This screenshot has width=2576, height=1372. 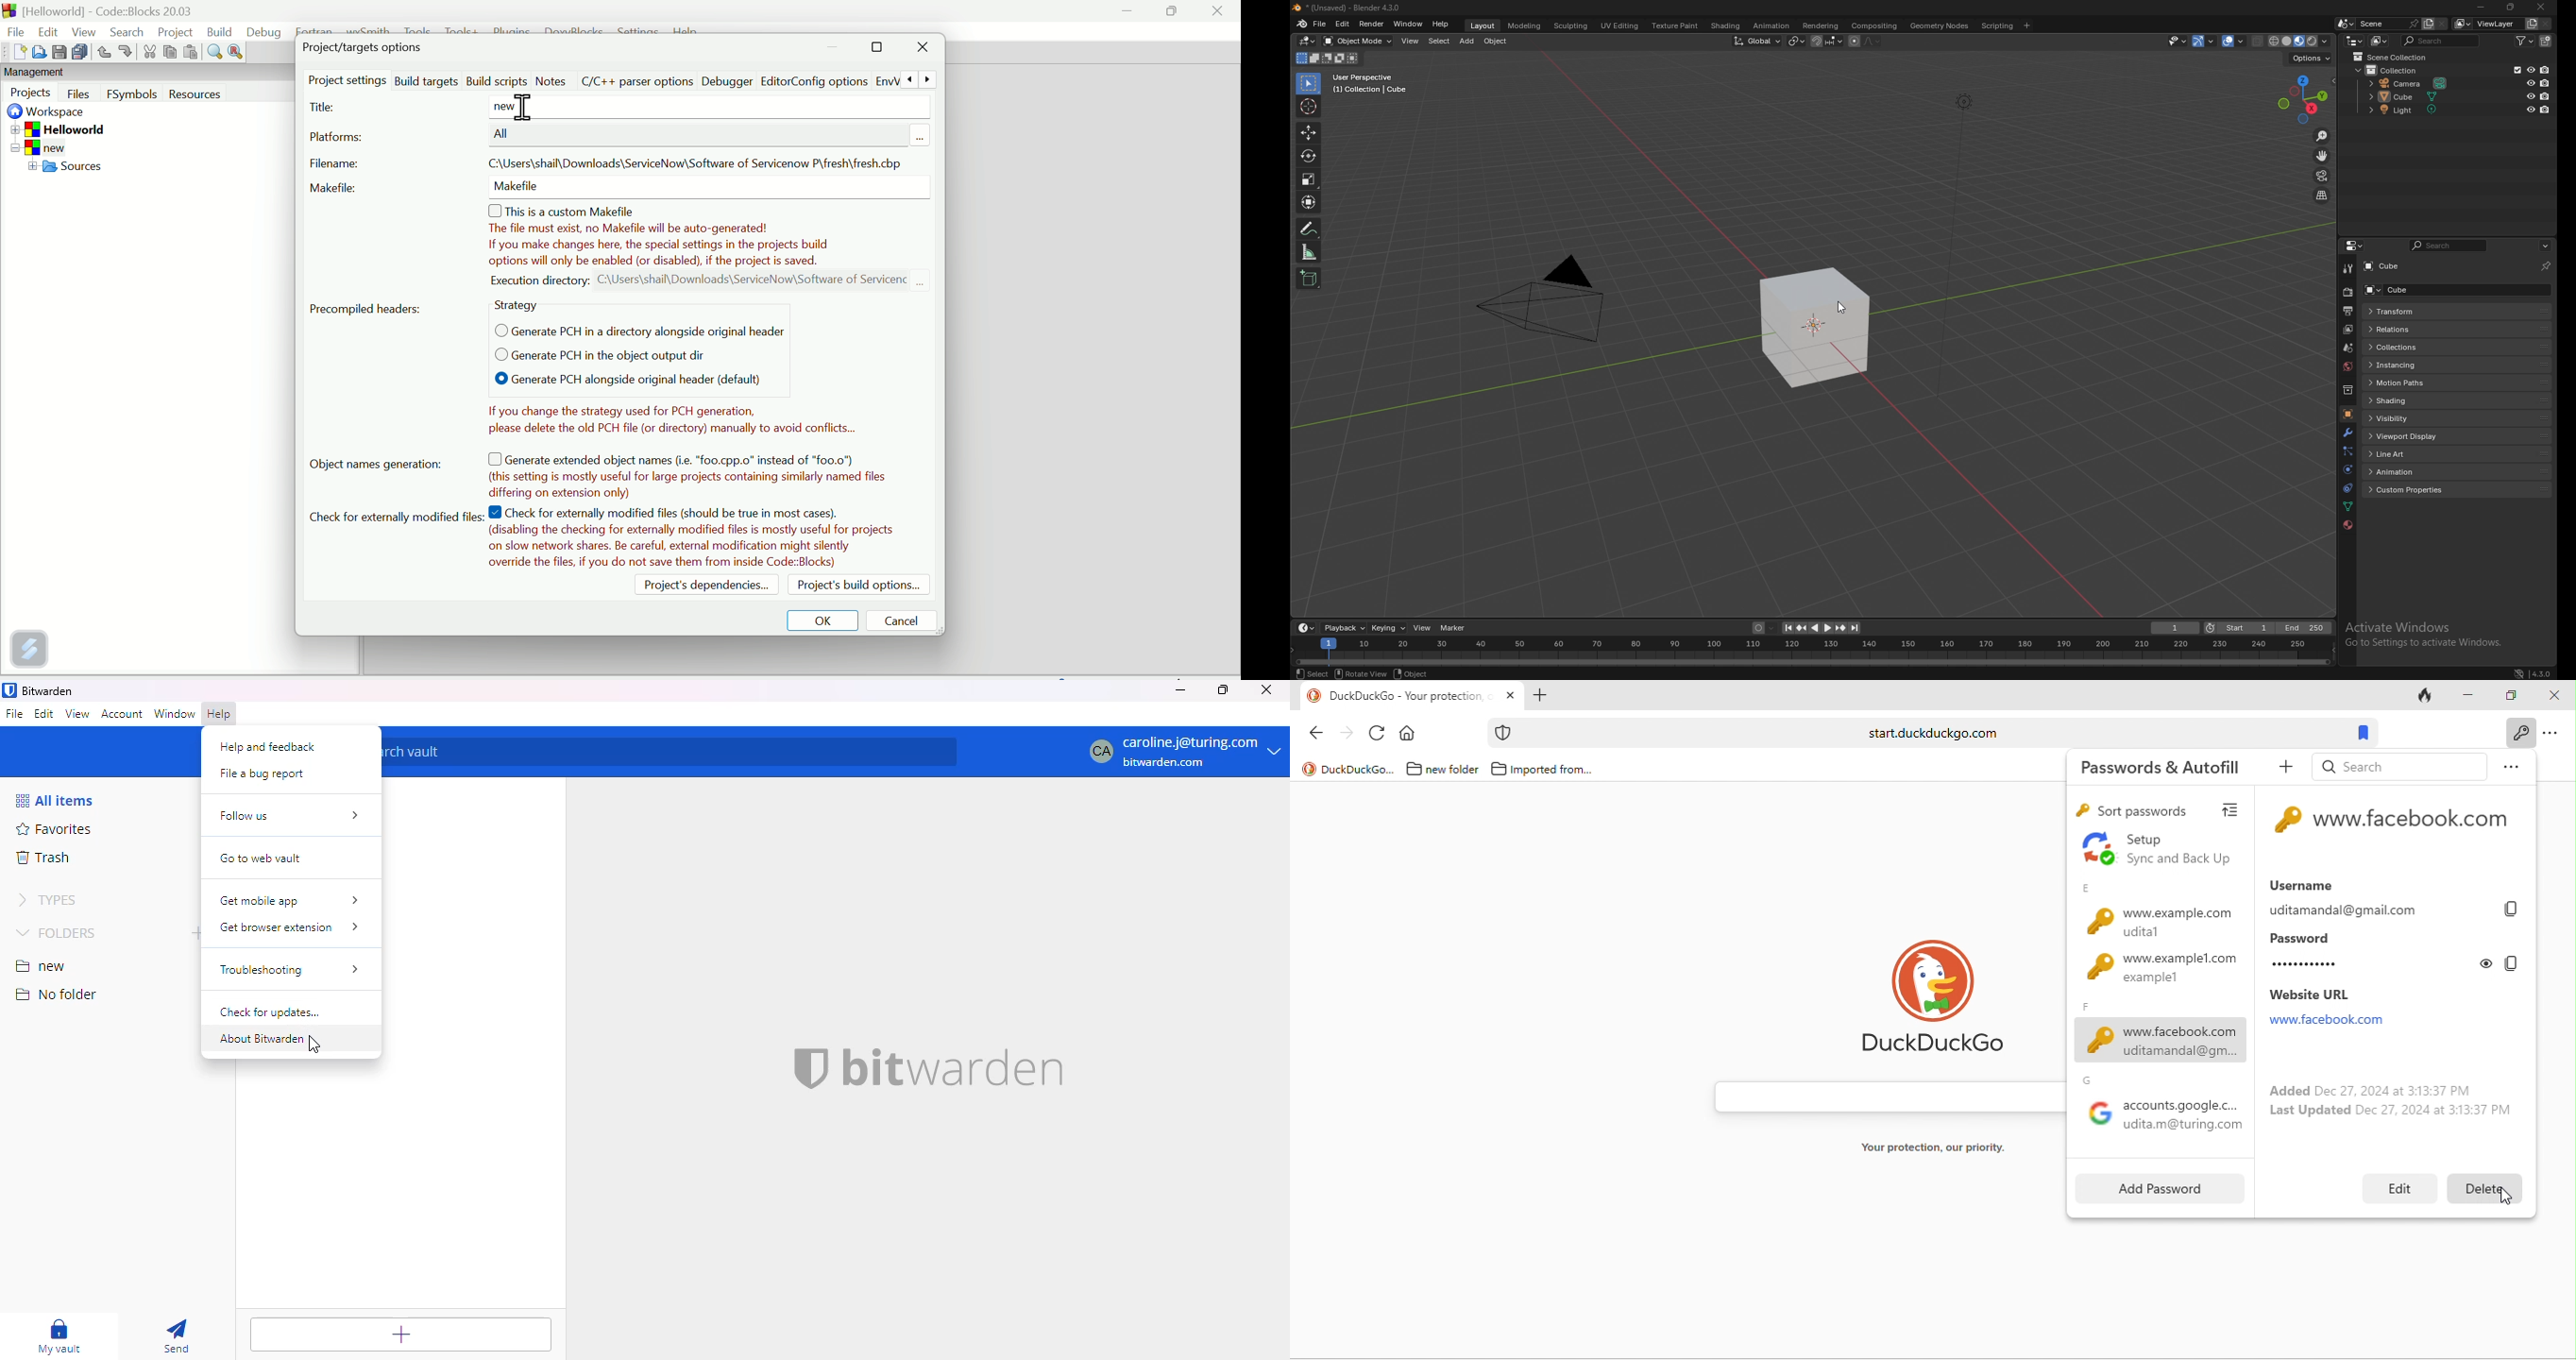 I want to click on types, so click(x=46, y=899).